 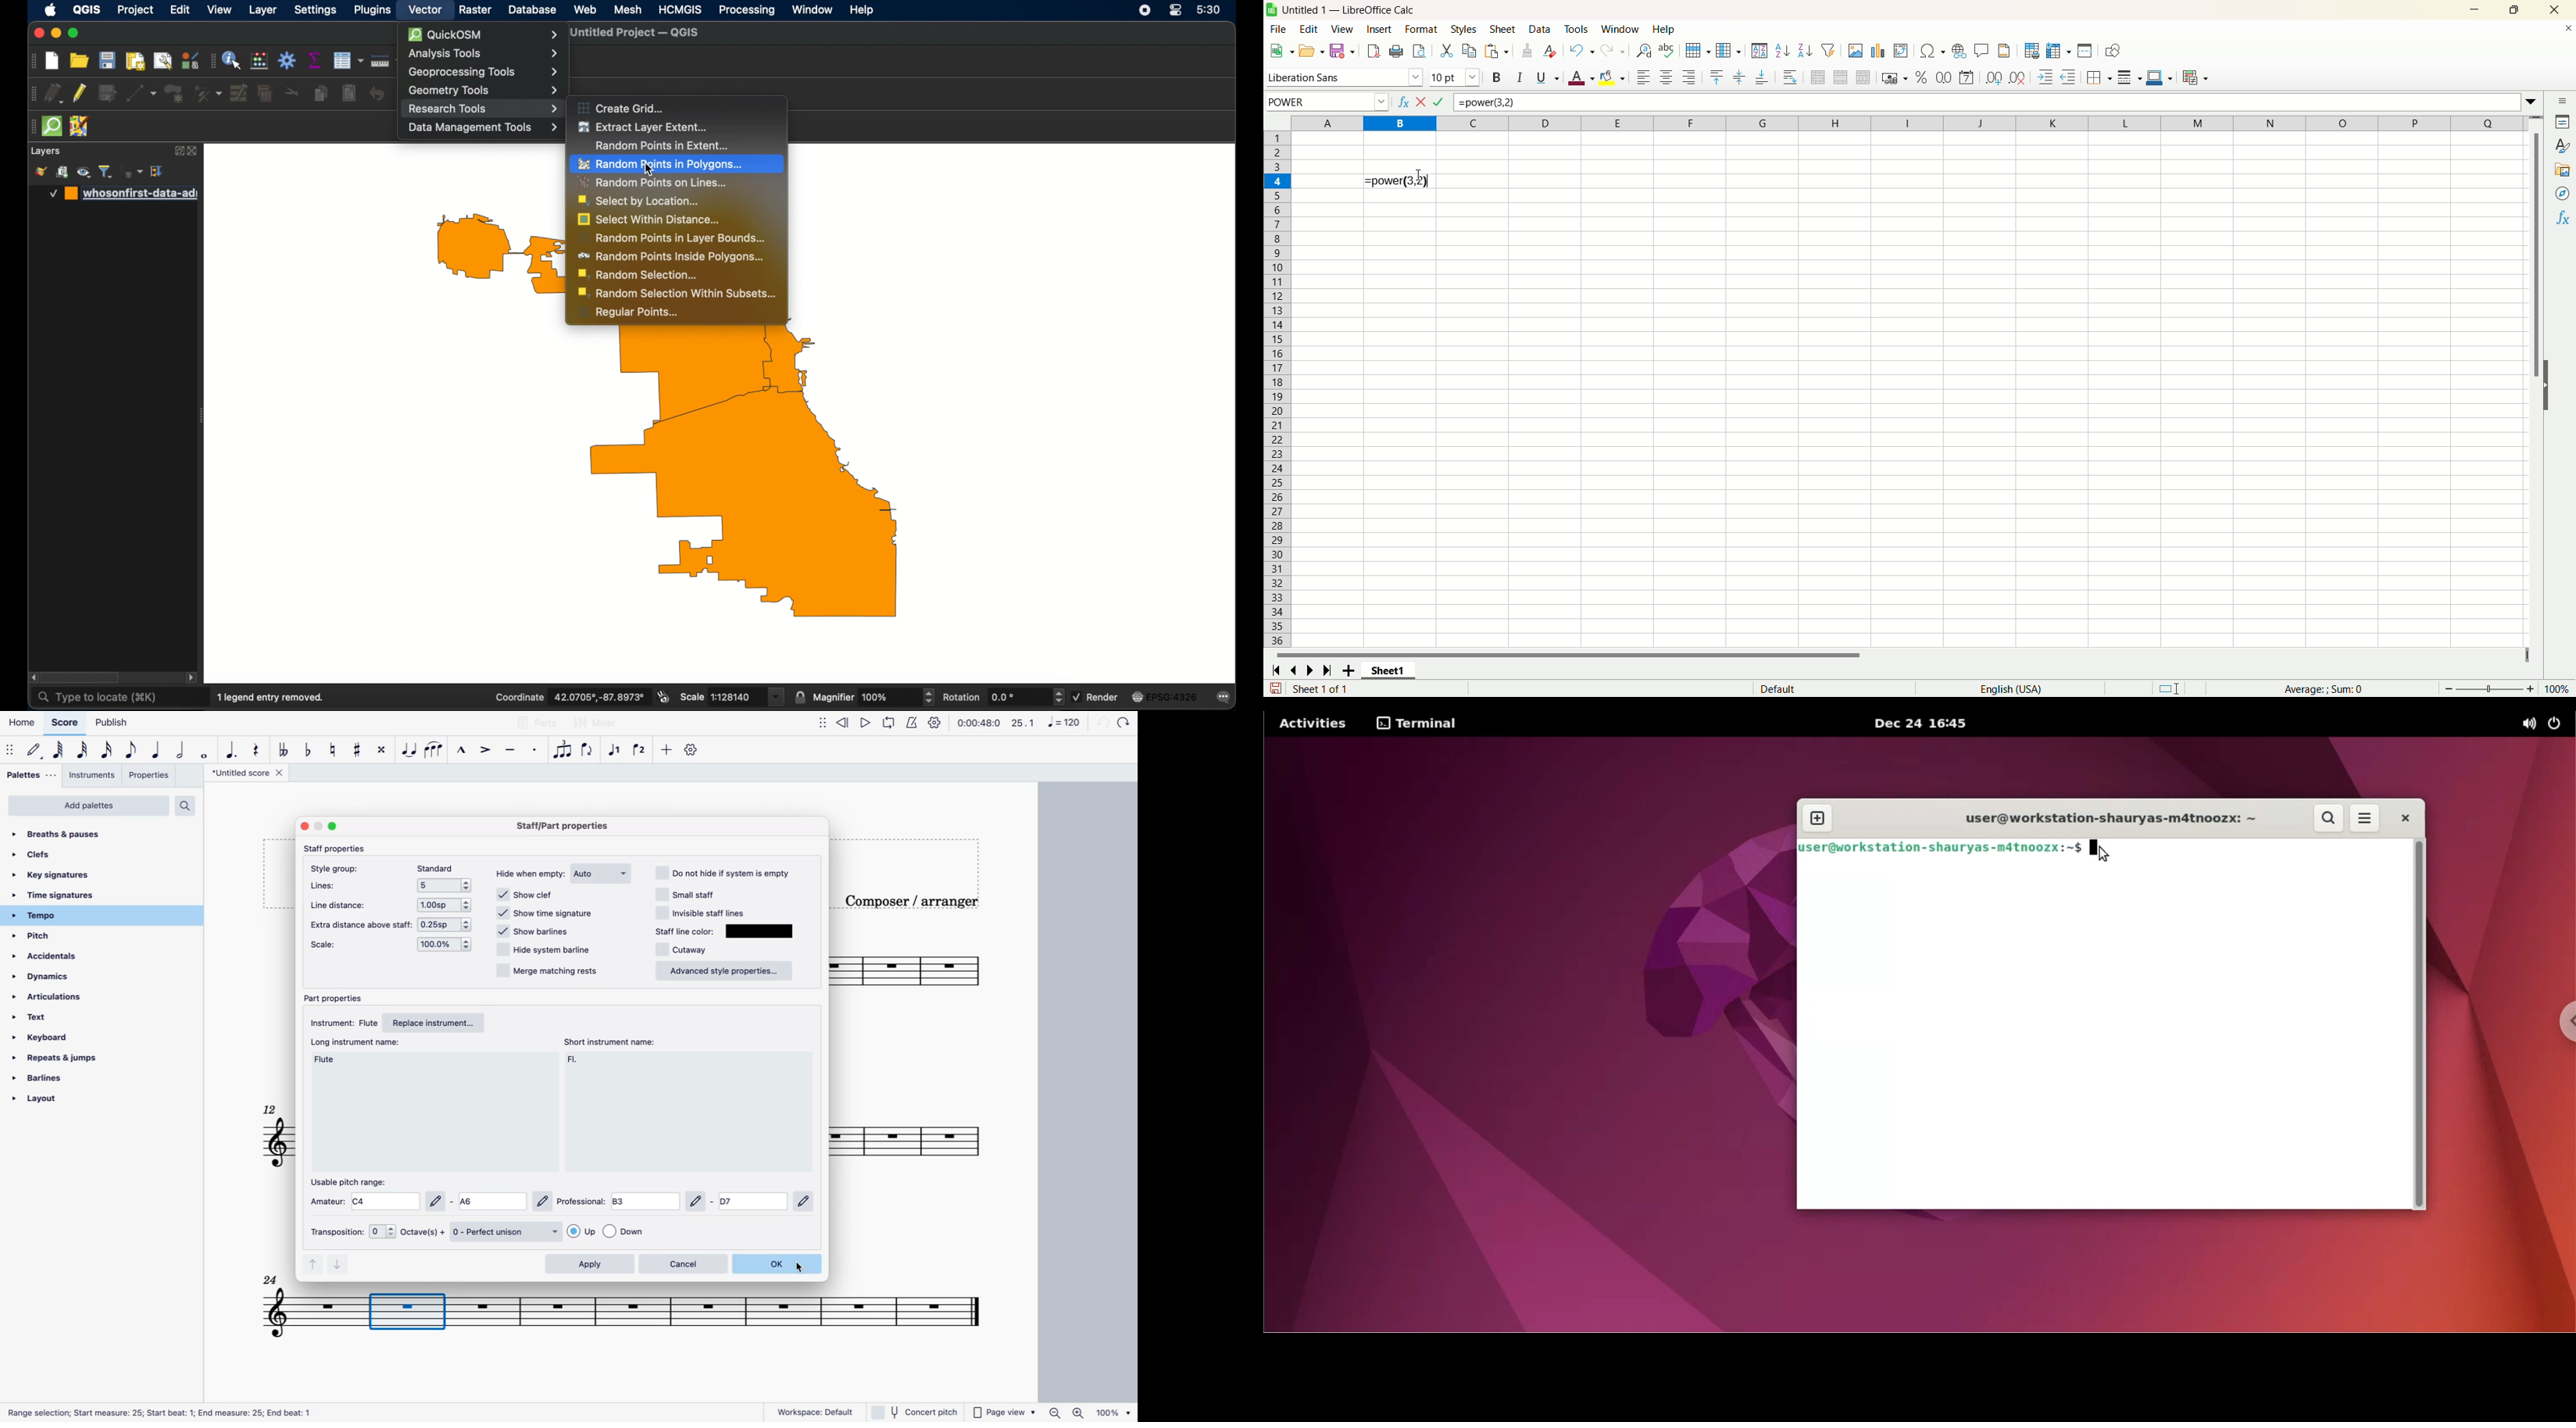 I want to click on random points on lines, so click(x=654, y=183).